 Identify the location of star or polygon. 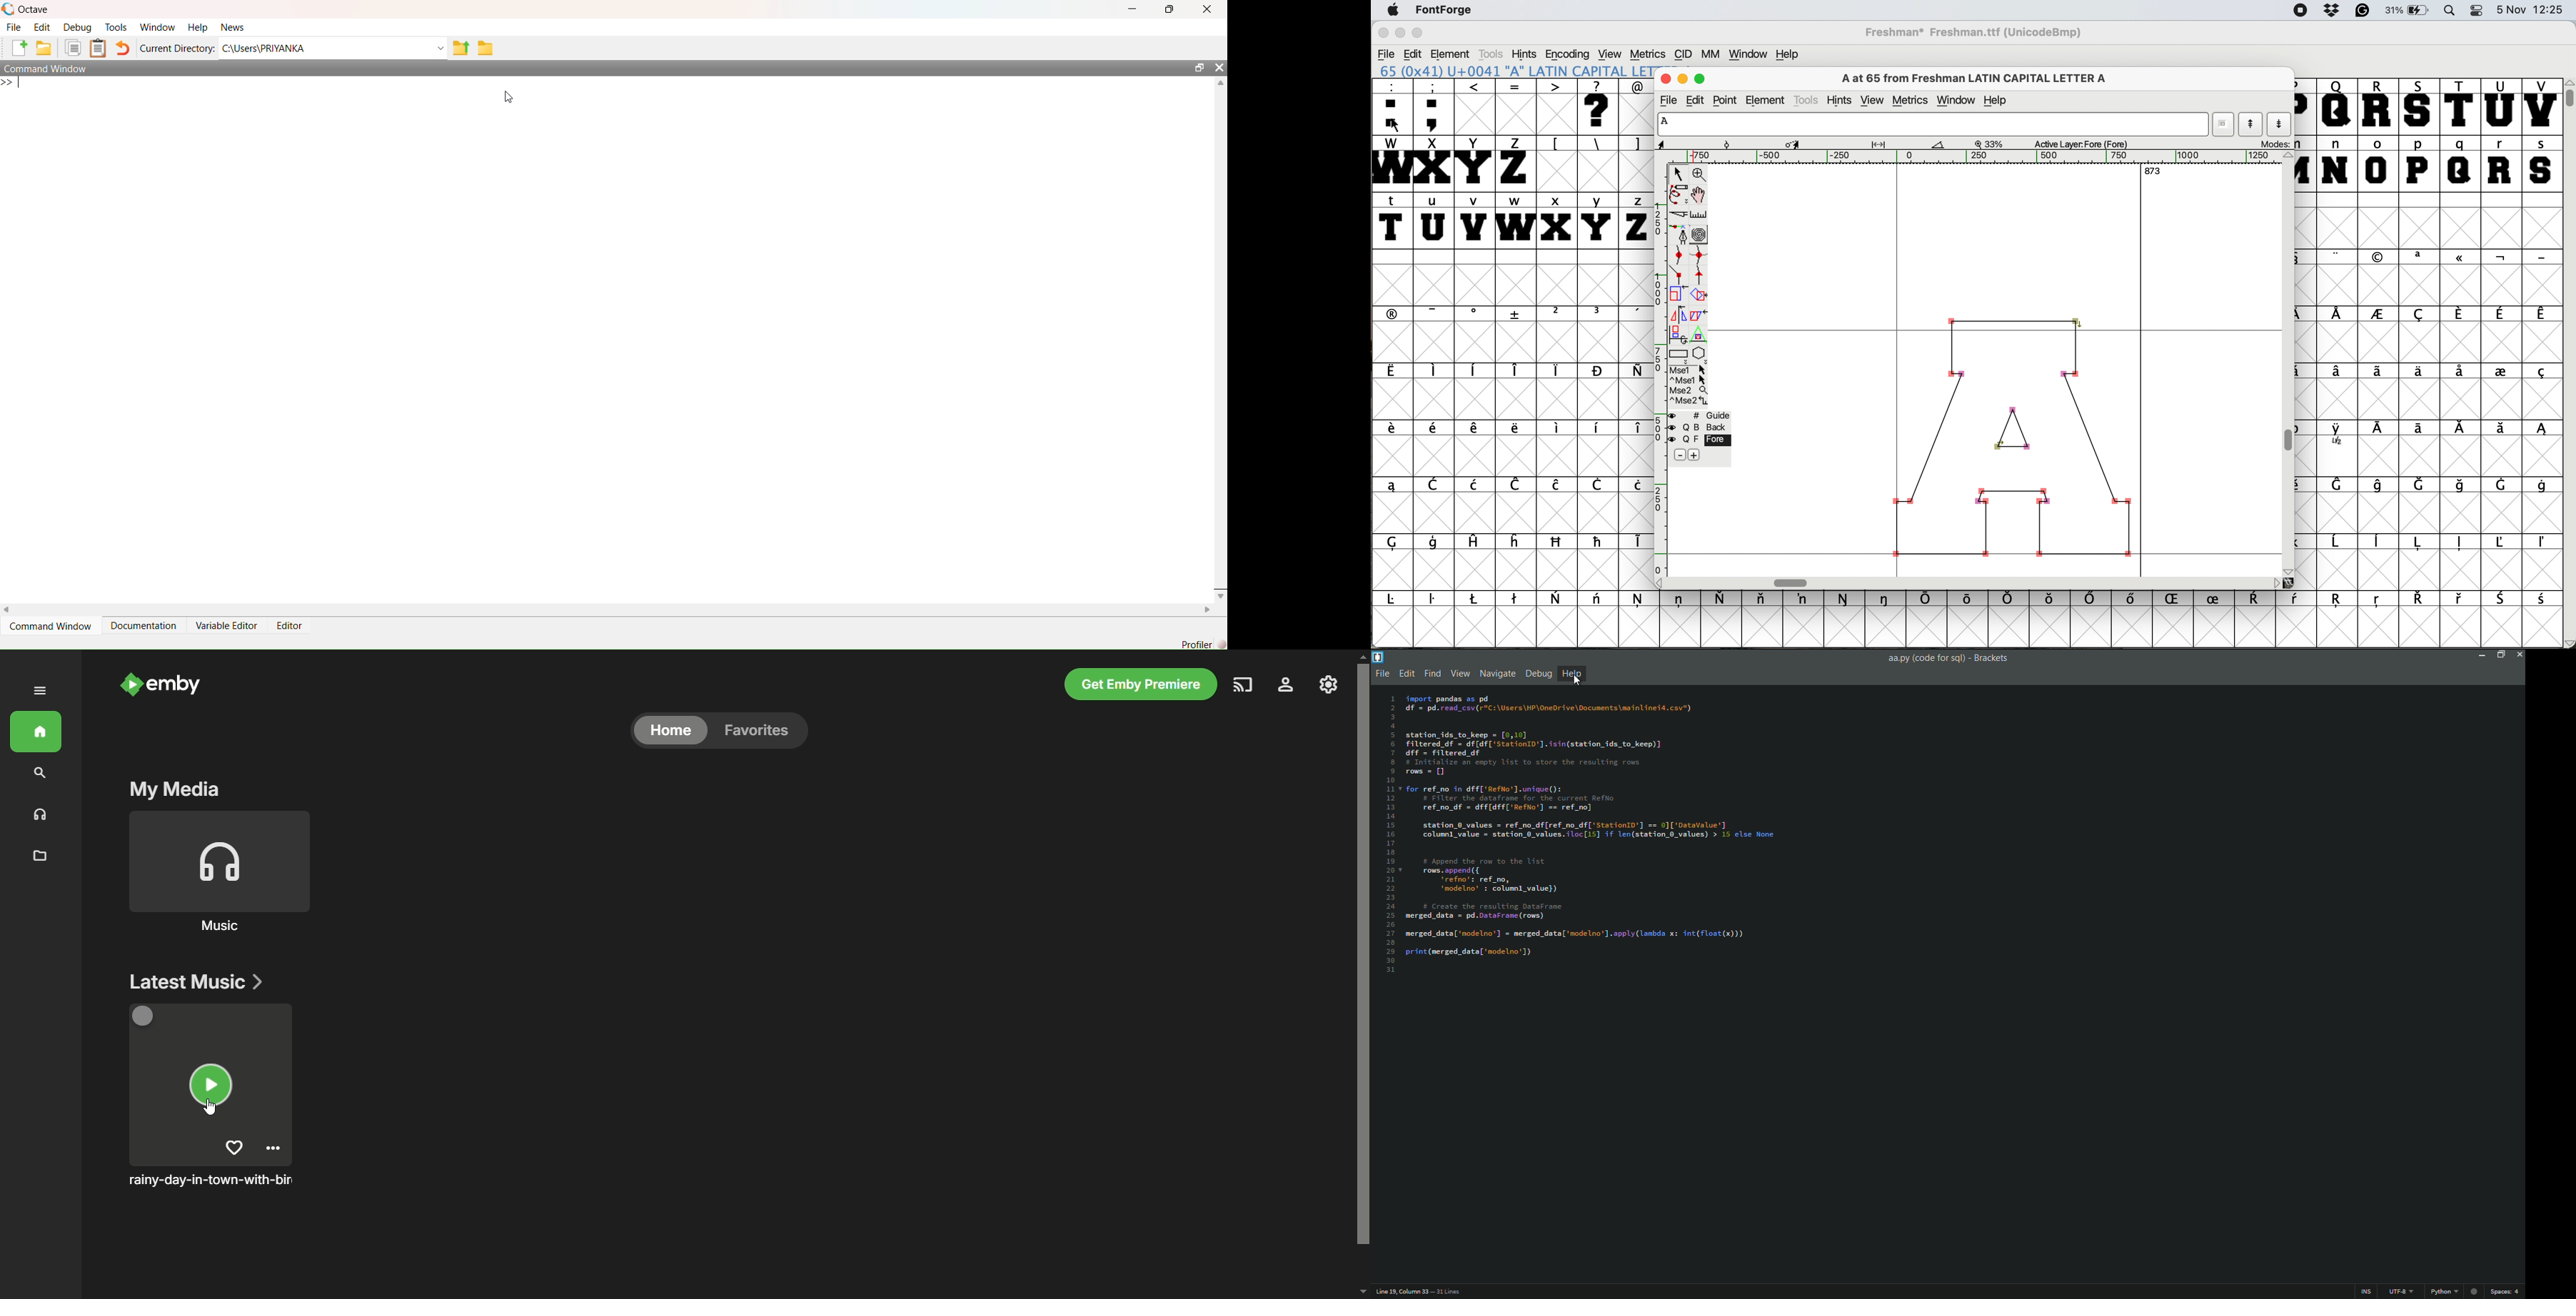
(1697, 355).